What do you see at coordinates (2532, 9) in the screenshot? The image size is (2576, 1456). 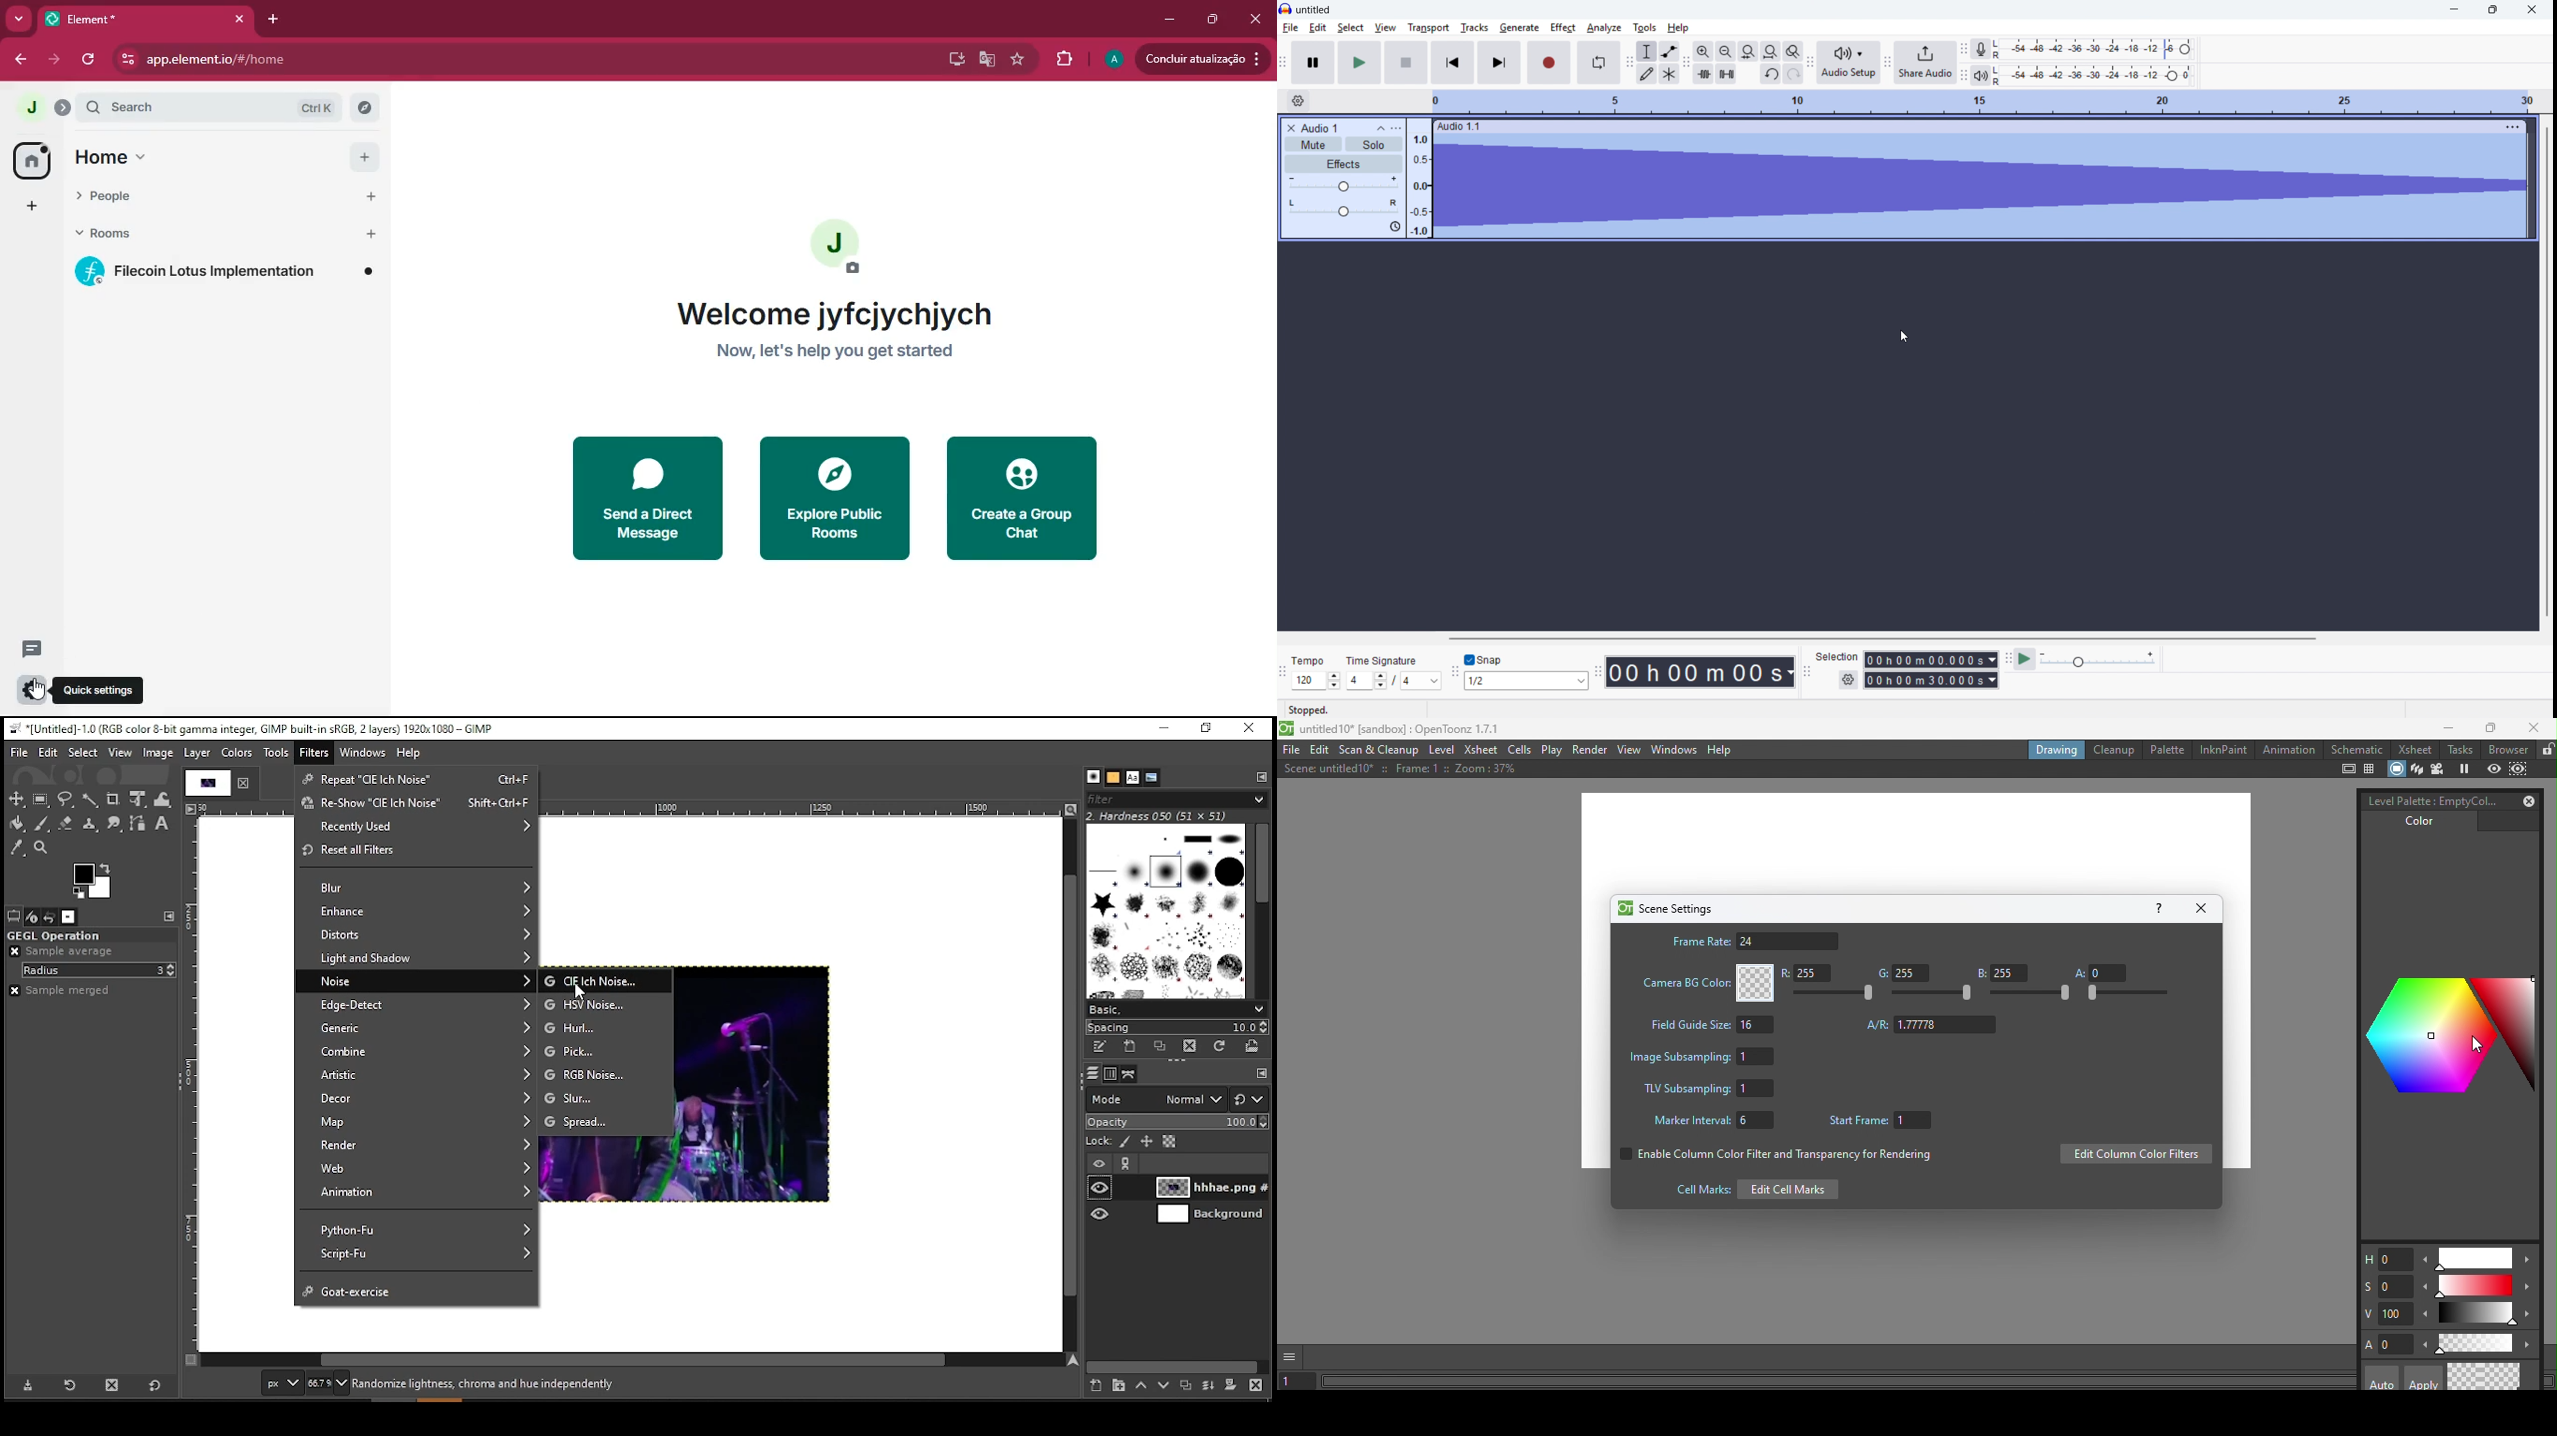 I see `Close ` at bounding box center [2532, 9].